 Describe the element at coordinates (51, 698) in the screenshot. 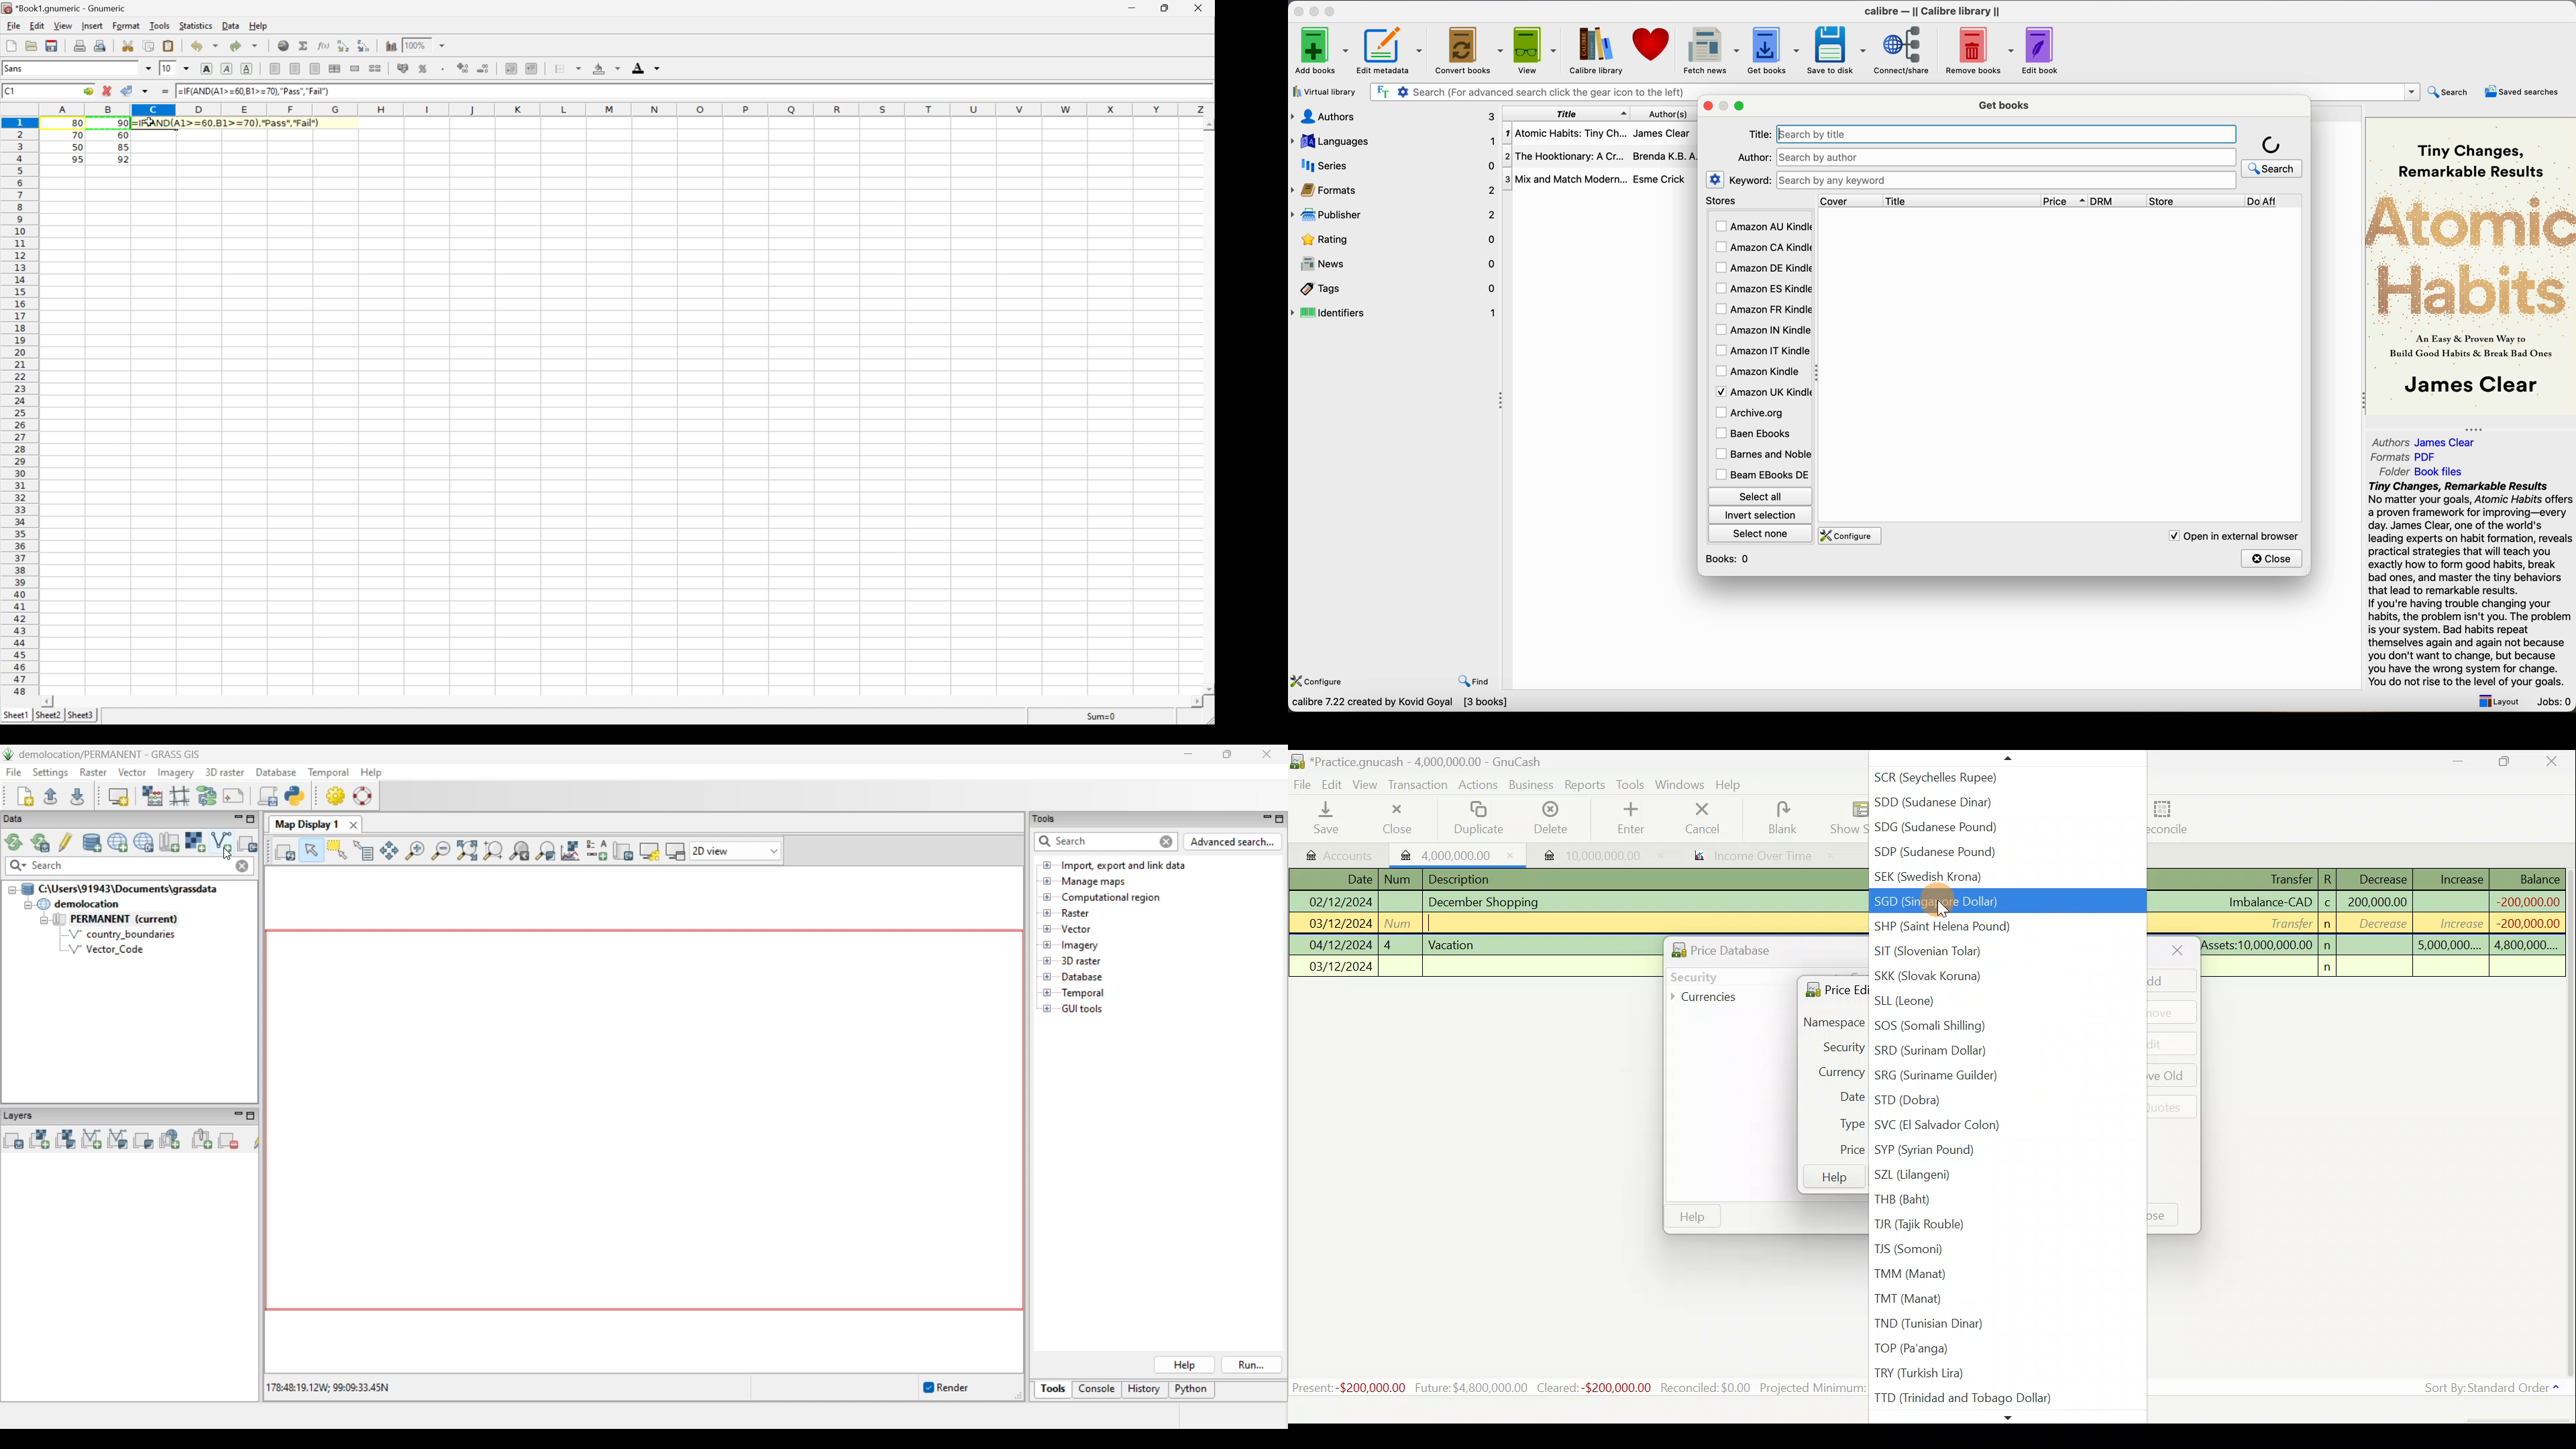

I see `Scroll Left` at that location.